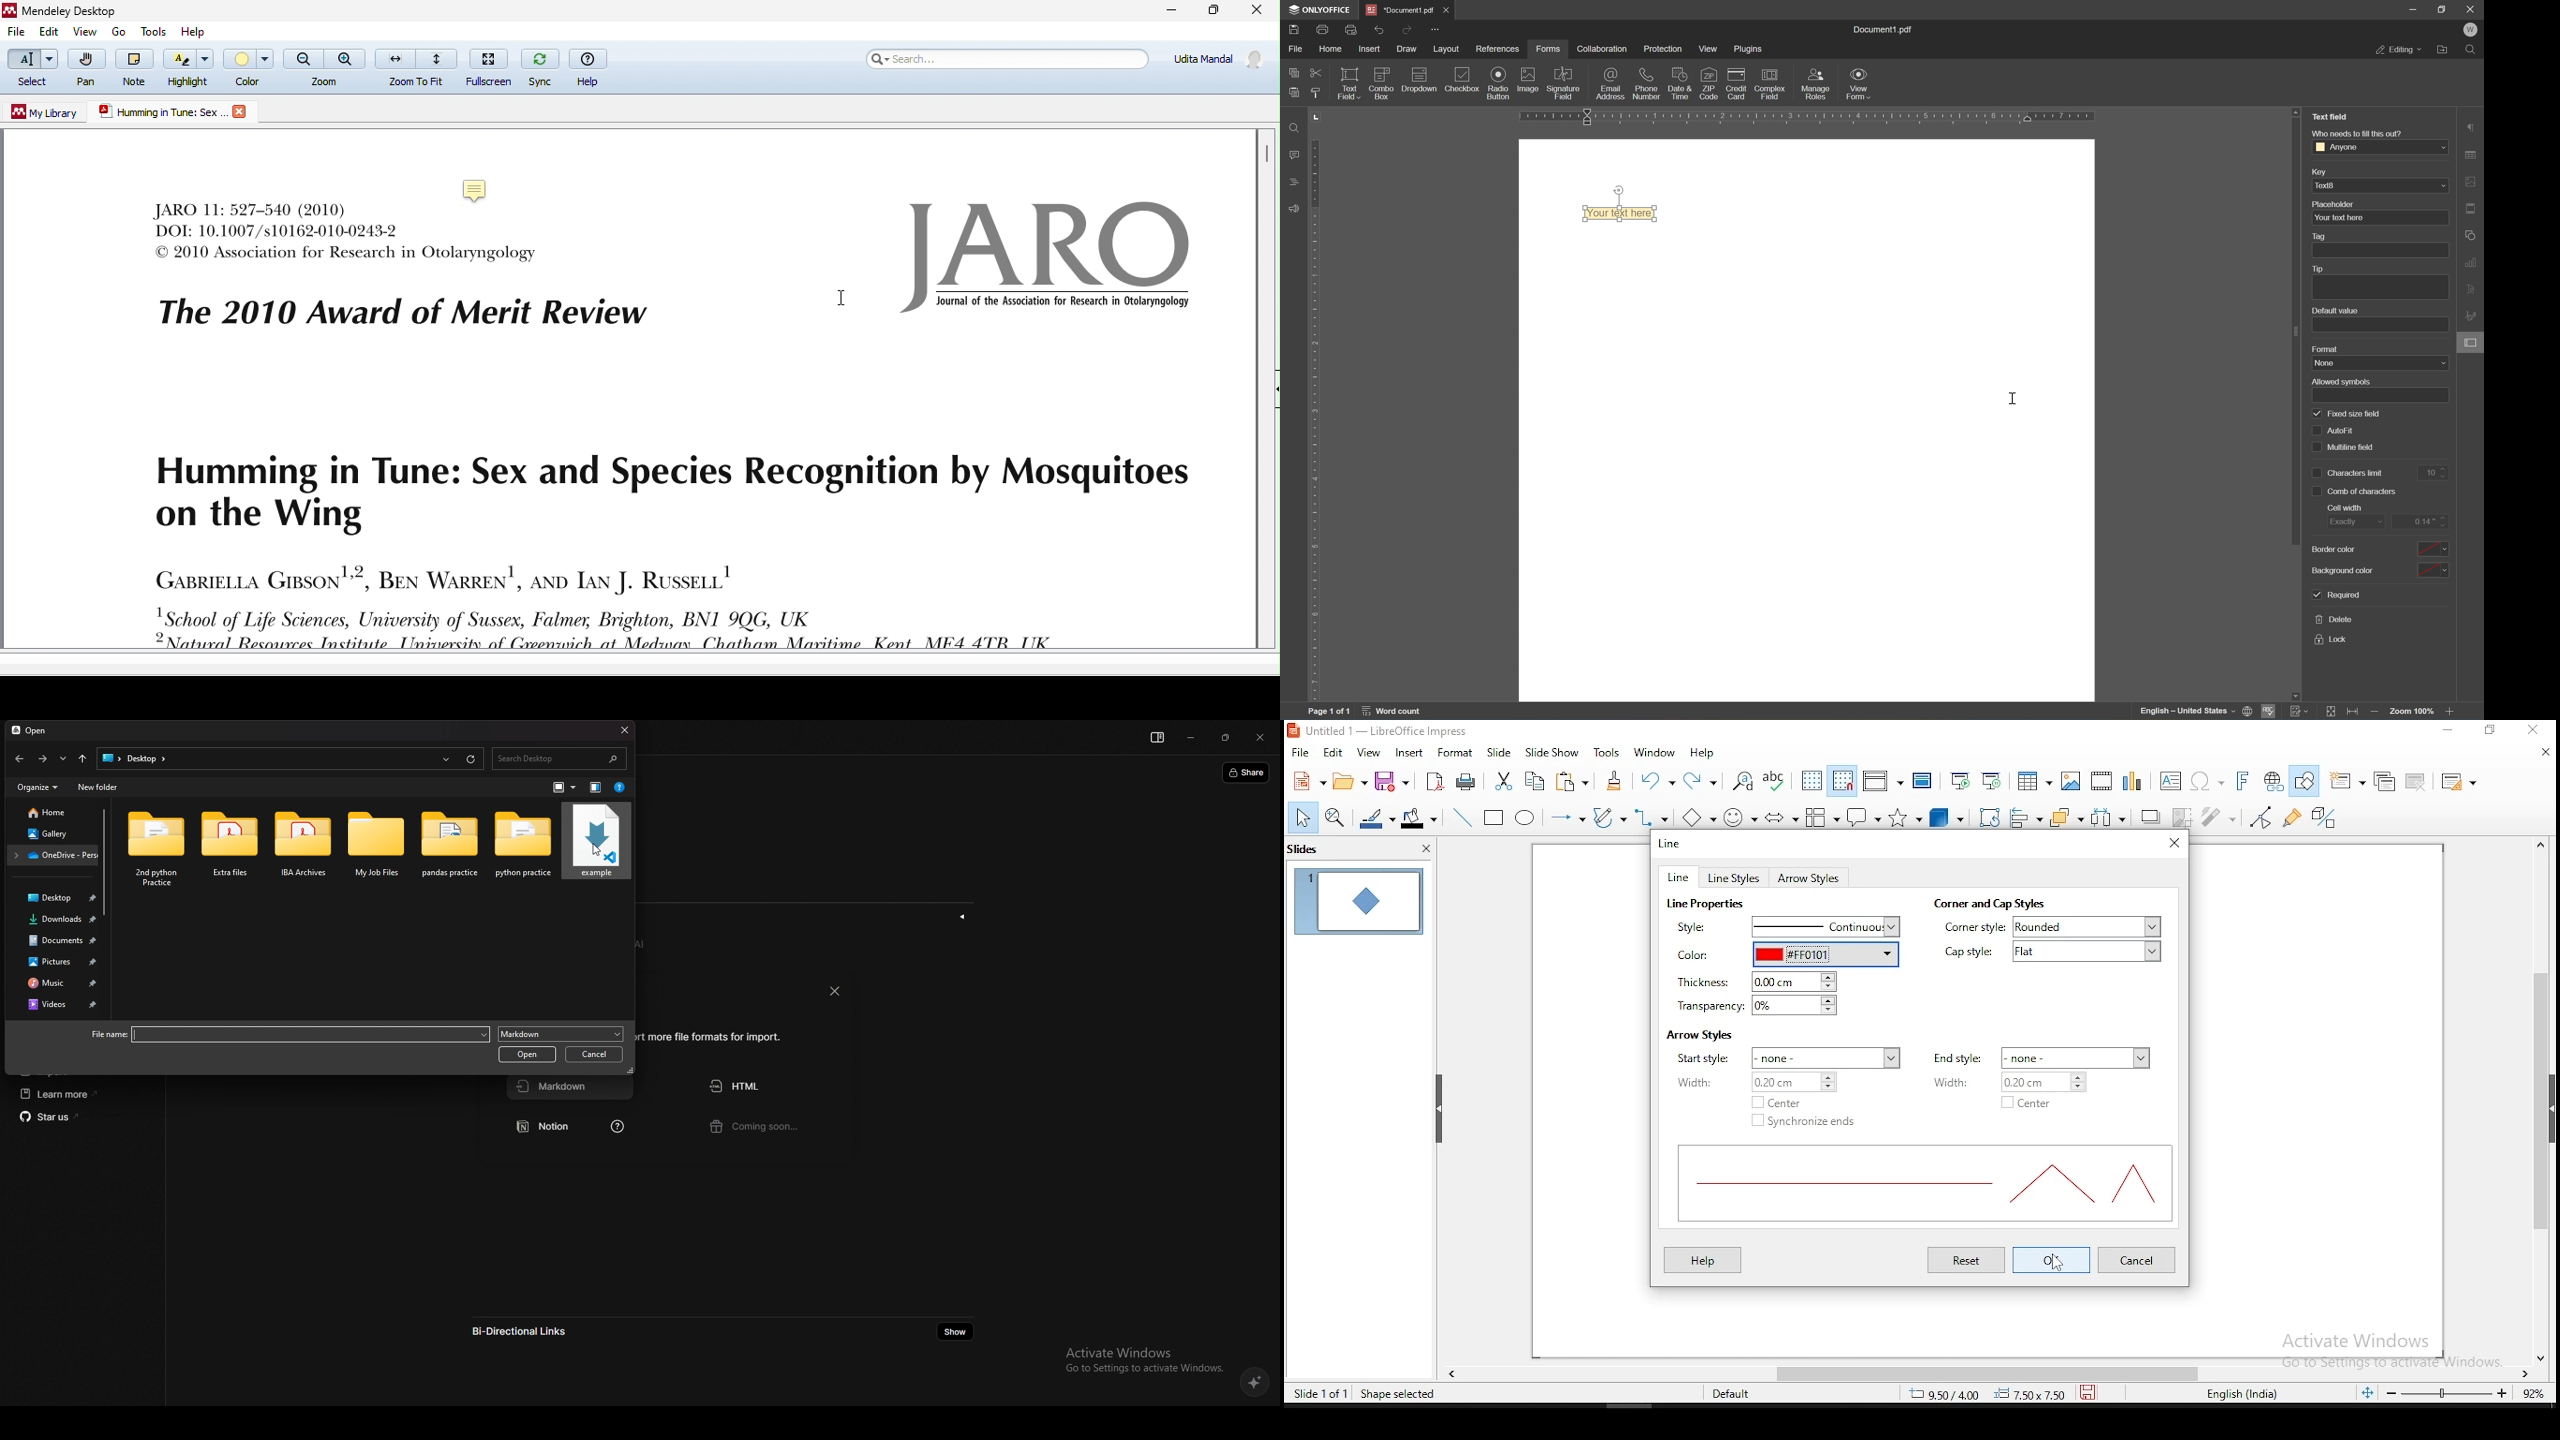 The width and height of the screenshot is (2576, 1456). What do you see at coordinates (1860, 83) in the screenshot?
I see `view form` at bounding box center [1860, 83].